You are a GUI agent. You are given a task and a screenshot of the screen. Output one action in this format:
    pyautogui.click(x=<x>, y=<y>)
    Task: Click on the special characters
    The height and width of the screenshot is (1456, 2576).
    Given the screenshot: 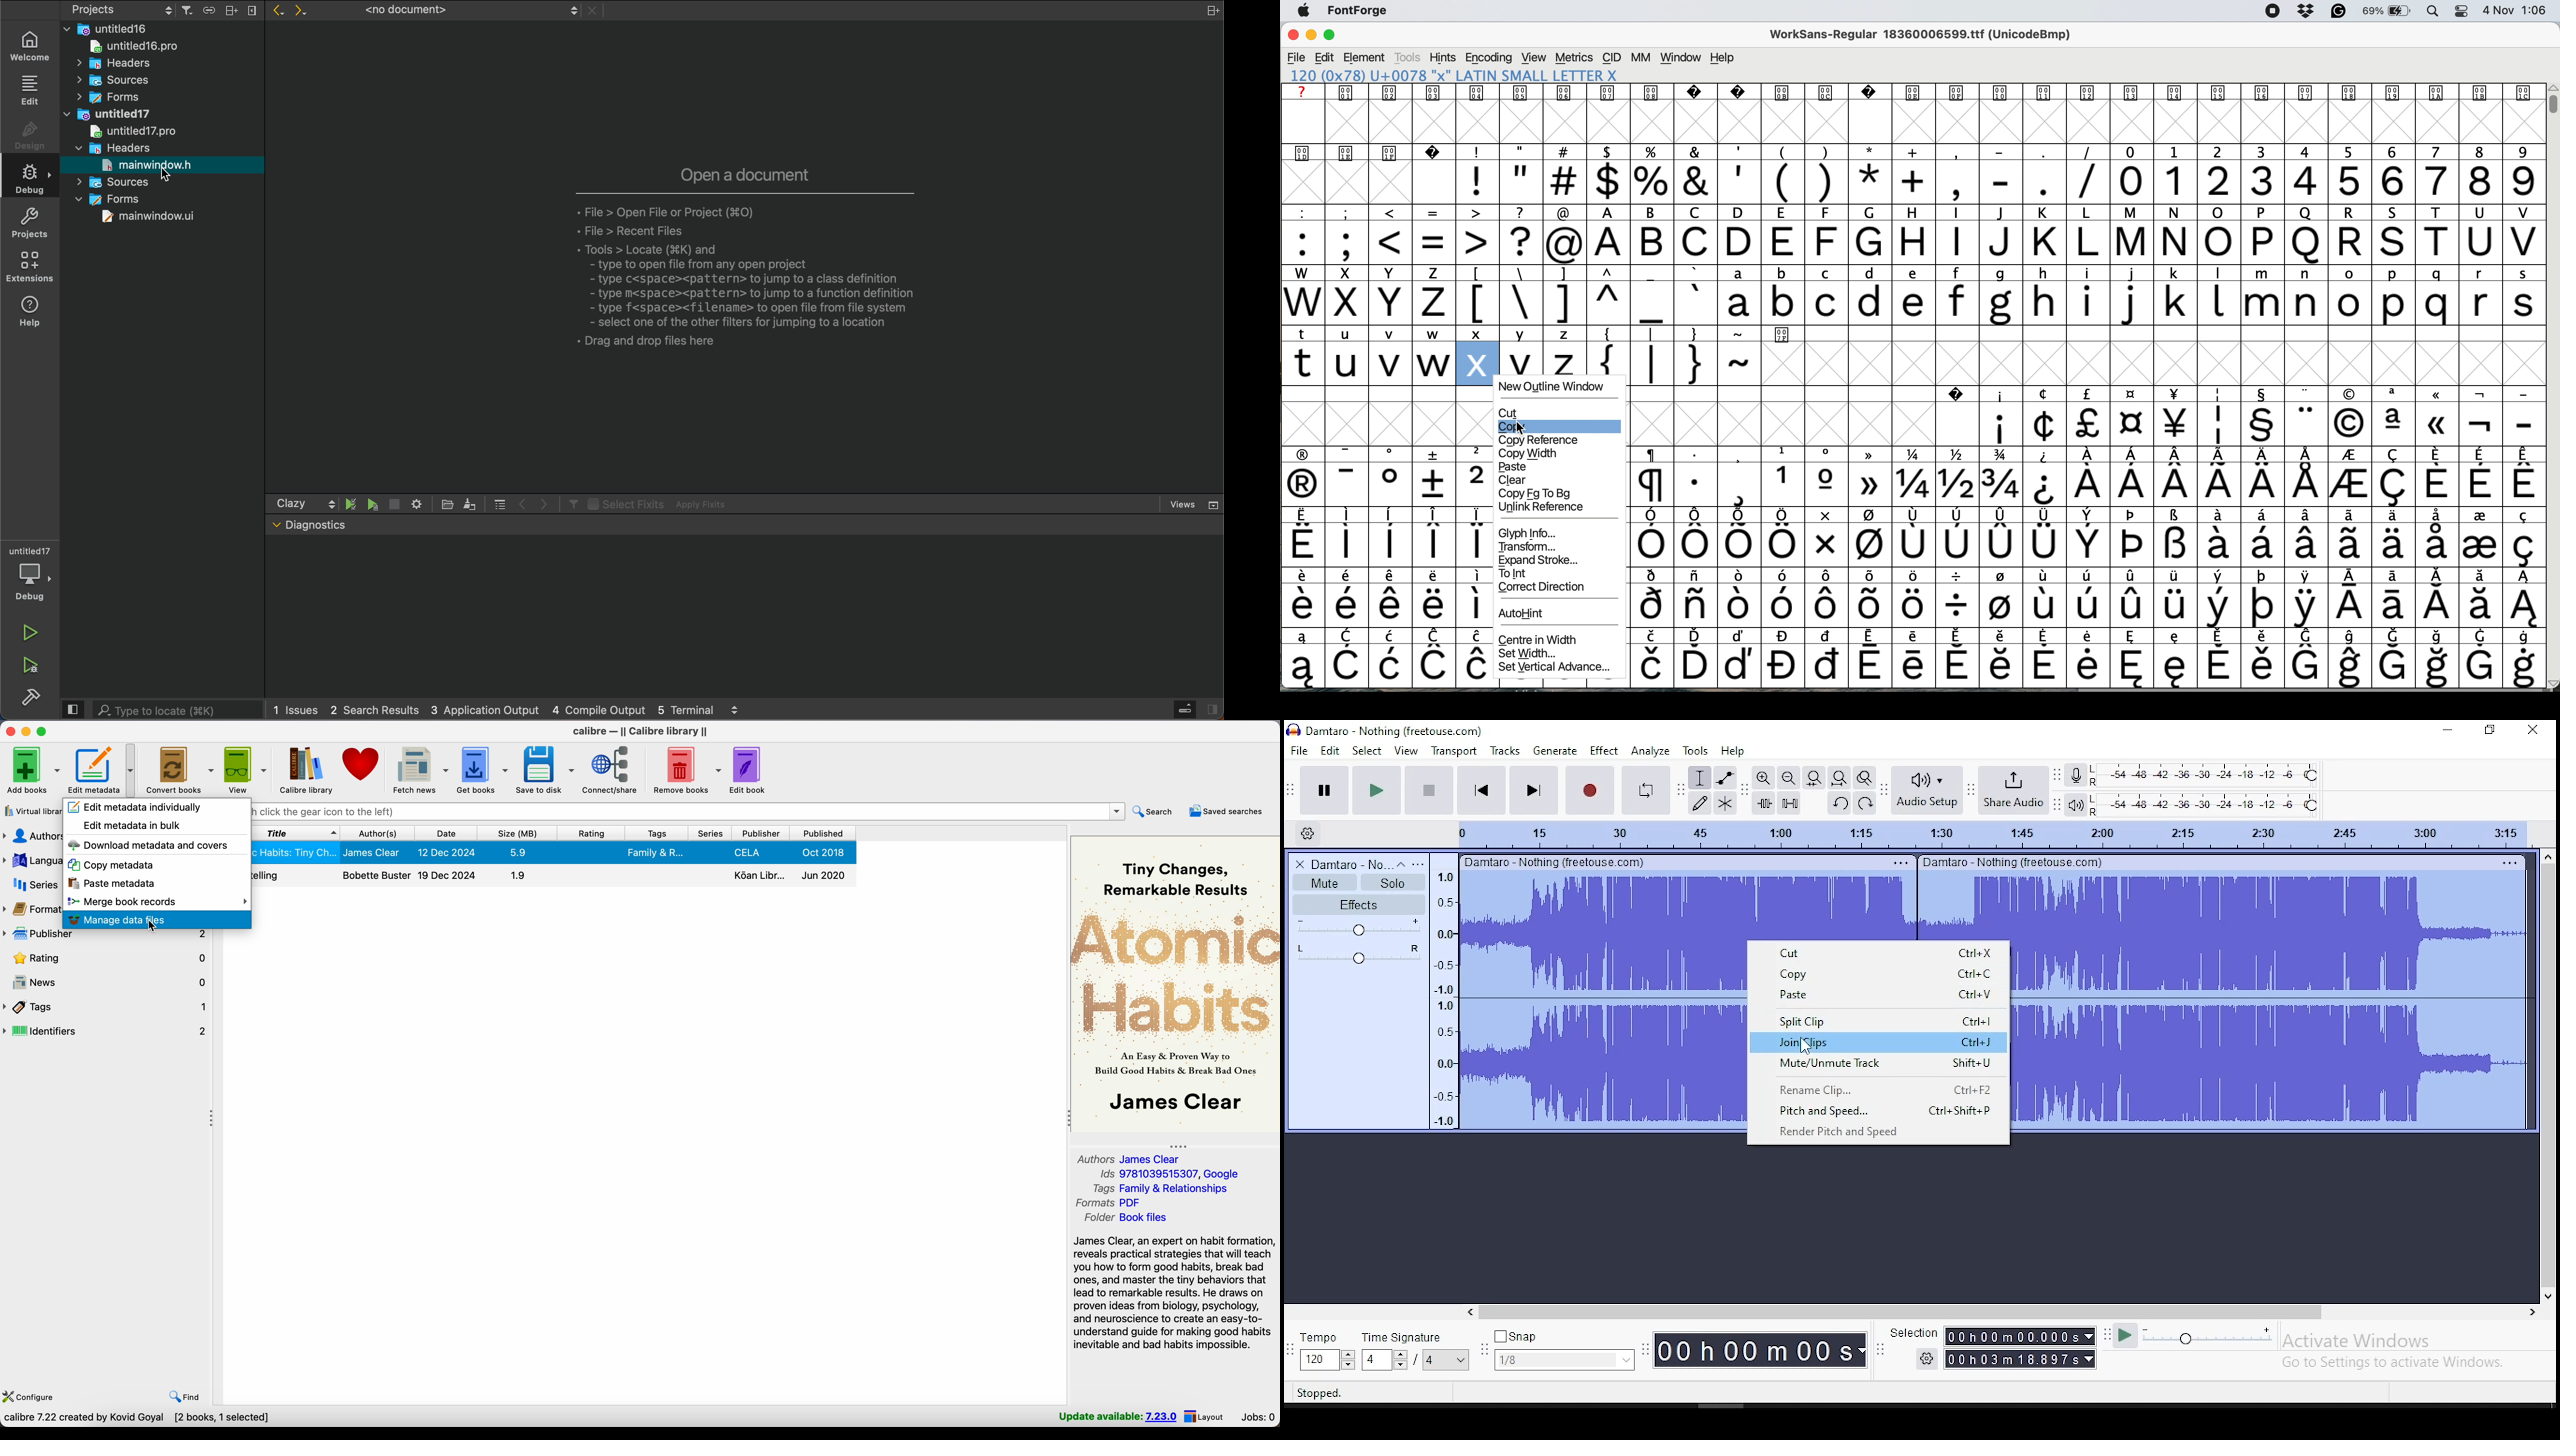 What is the action you would take?
    pyautogui.click(x=1782, y=182)
    